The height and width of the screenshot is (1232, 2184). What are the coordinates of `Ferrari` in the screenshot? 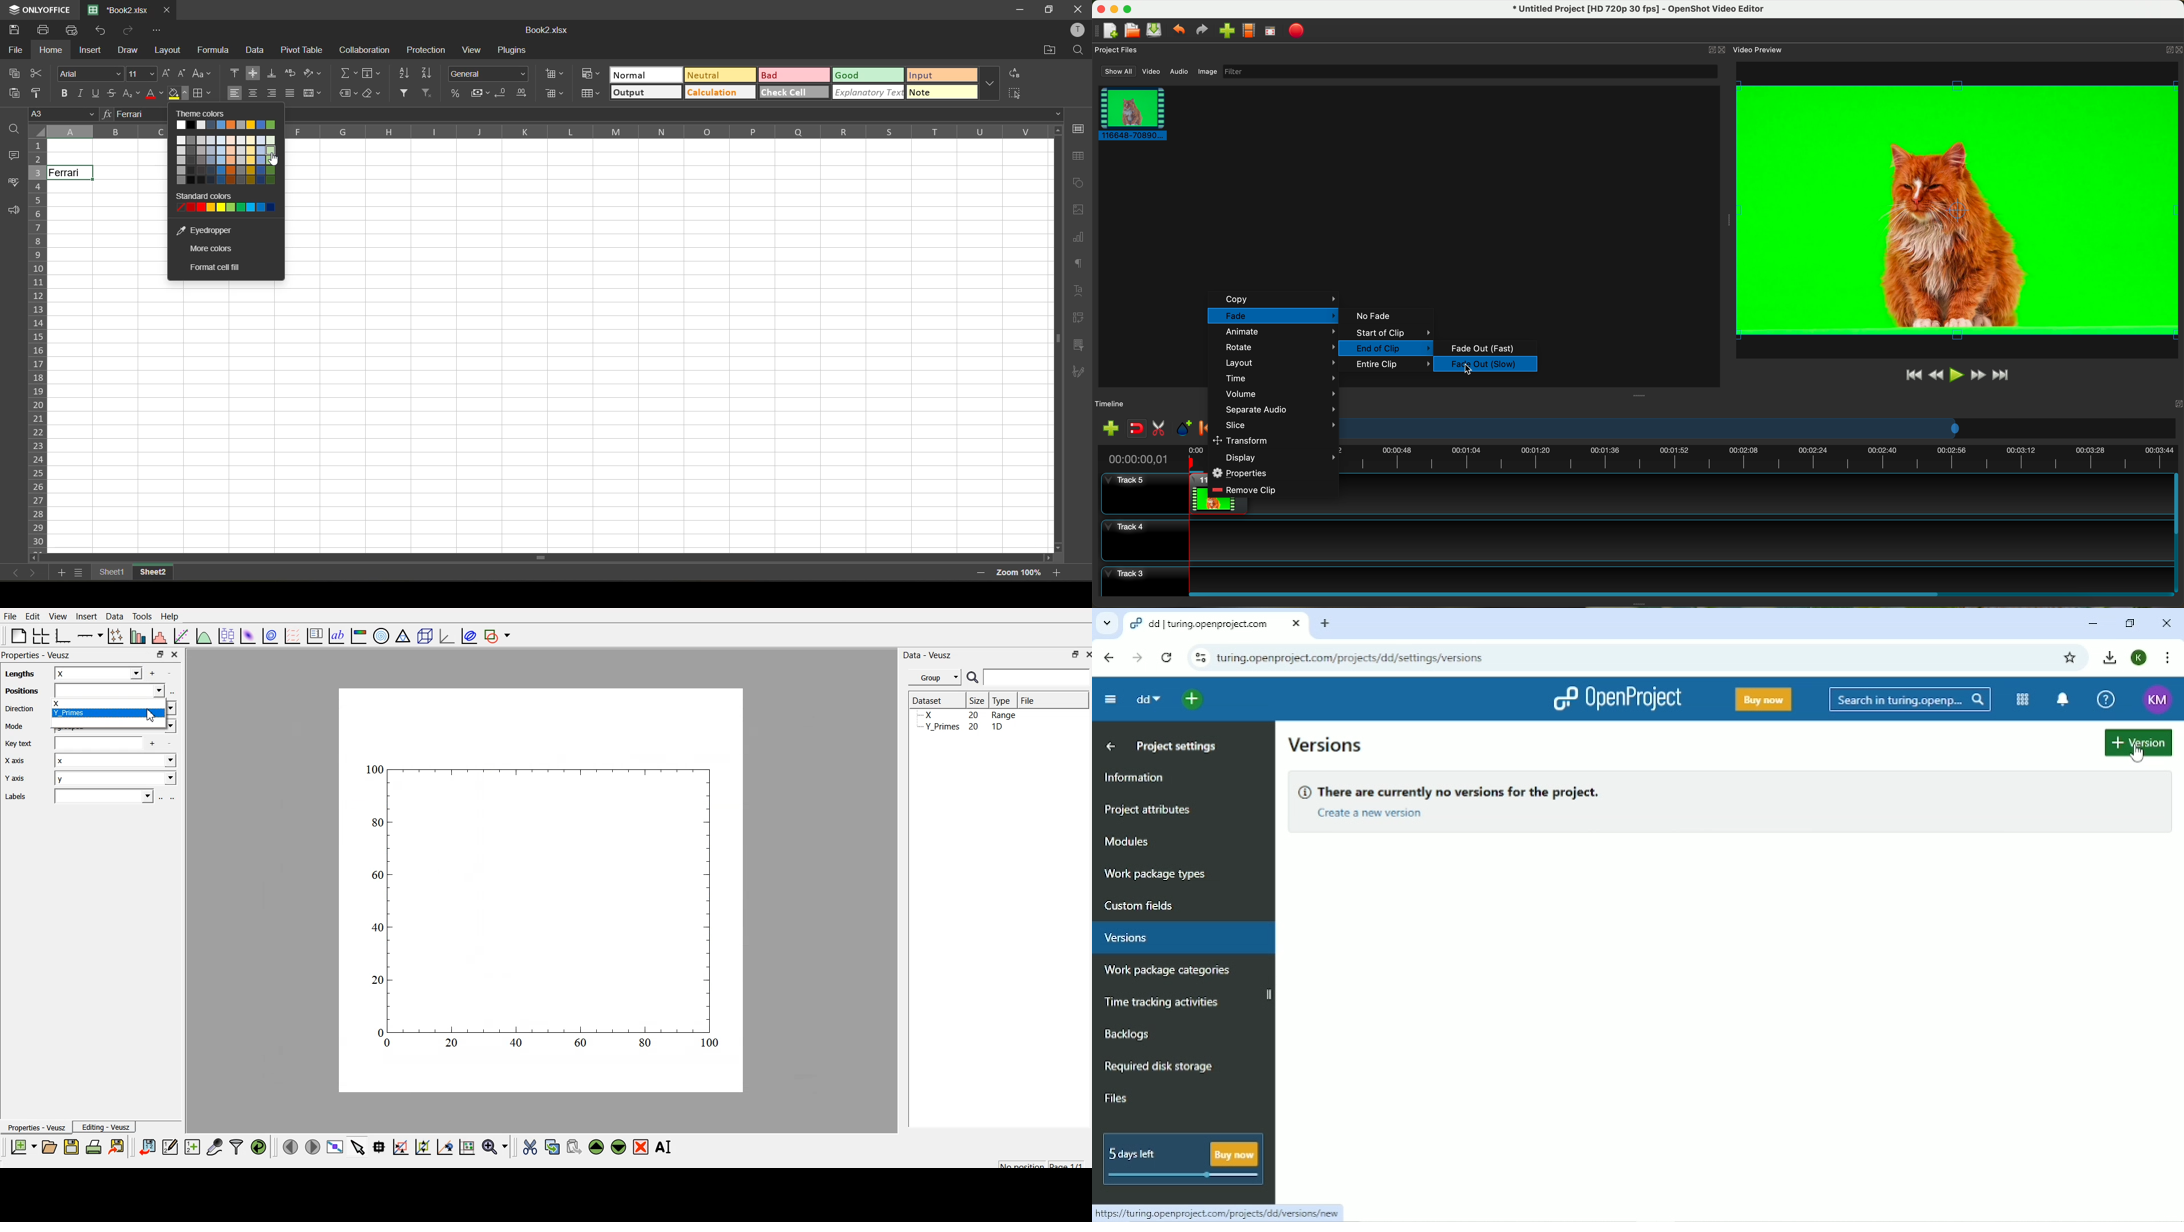 It's located at (71, 172).